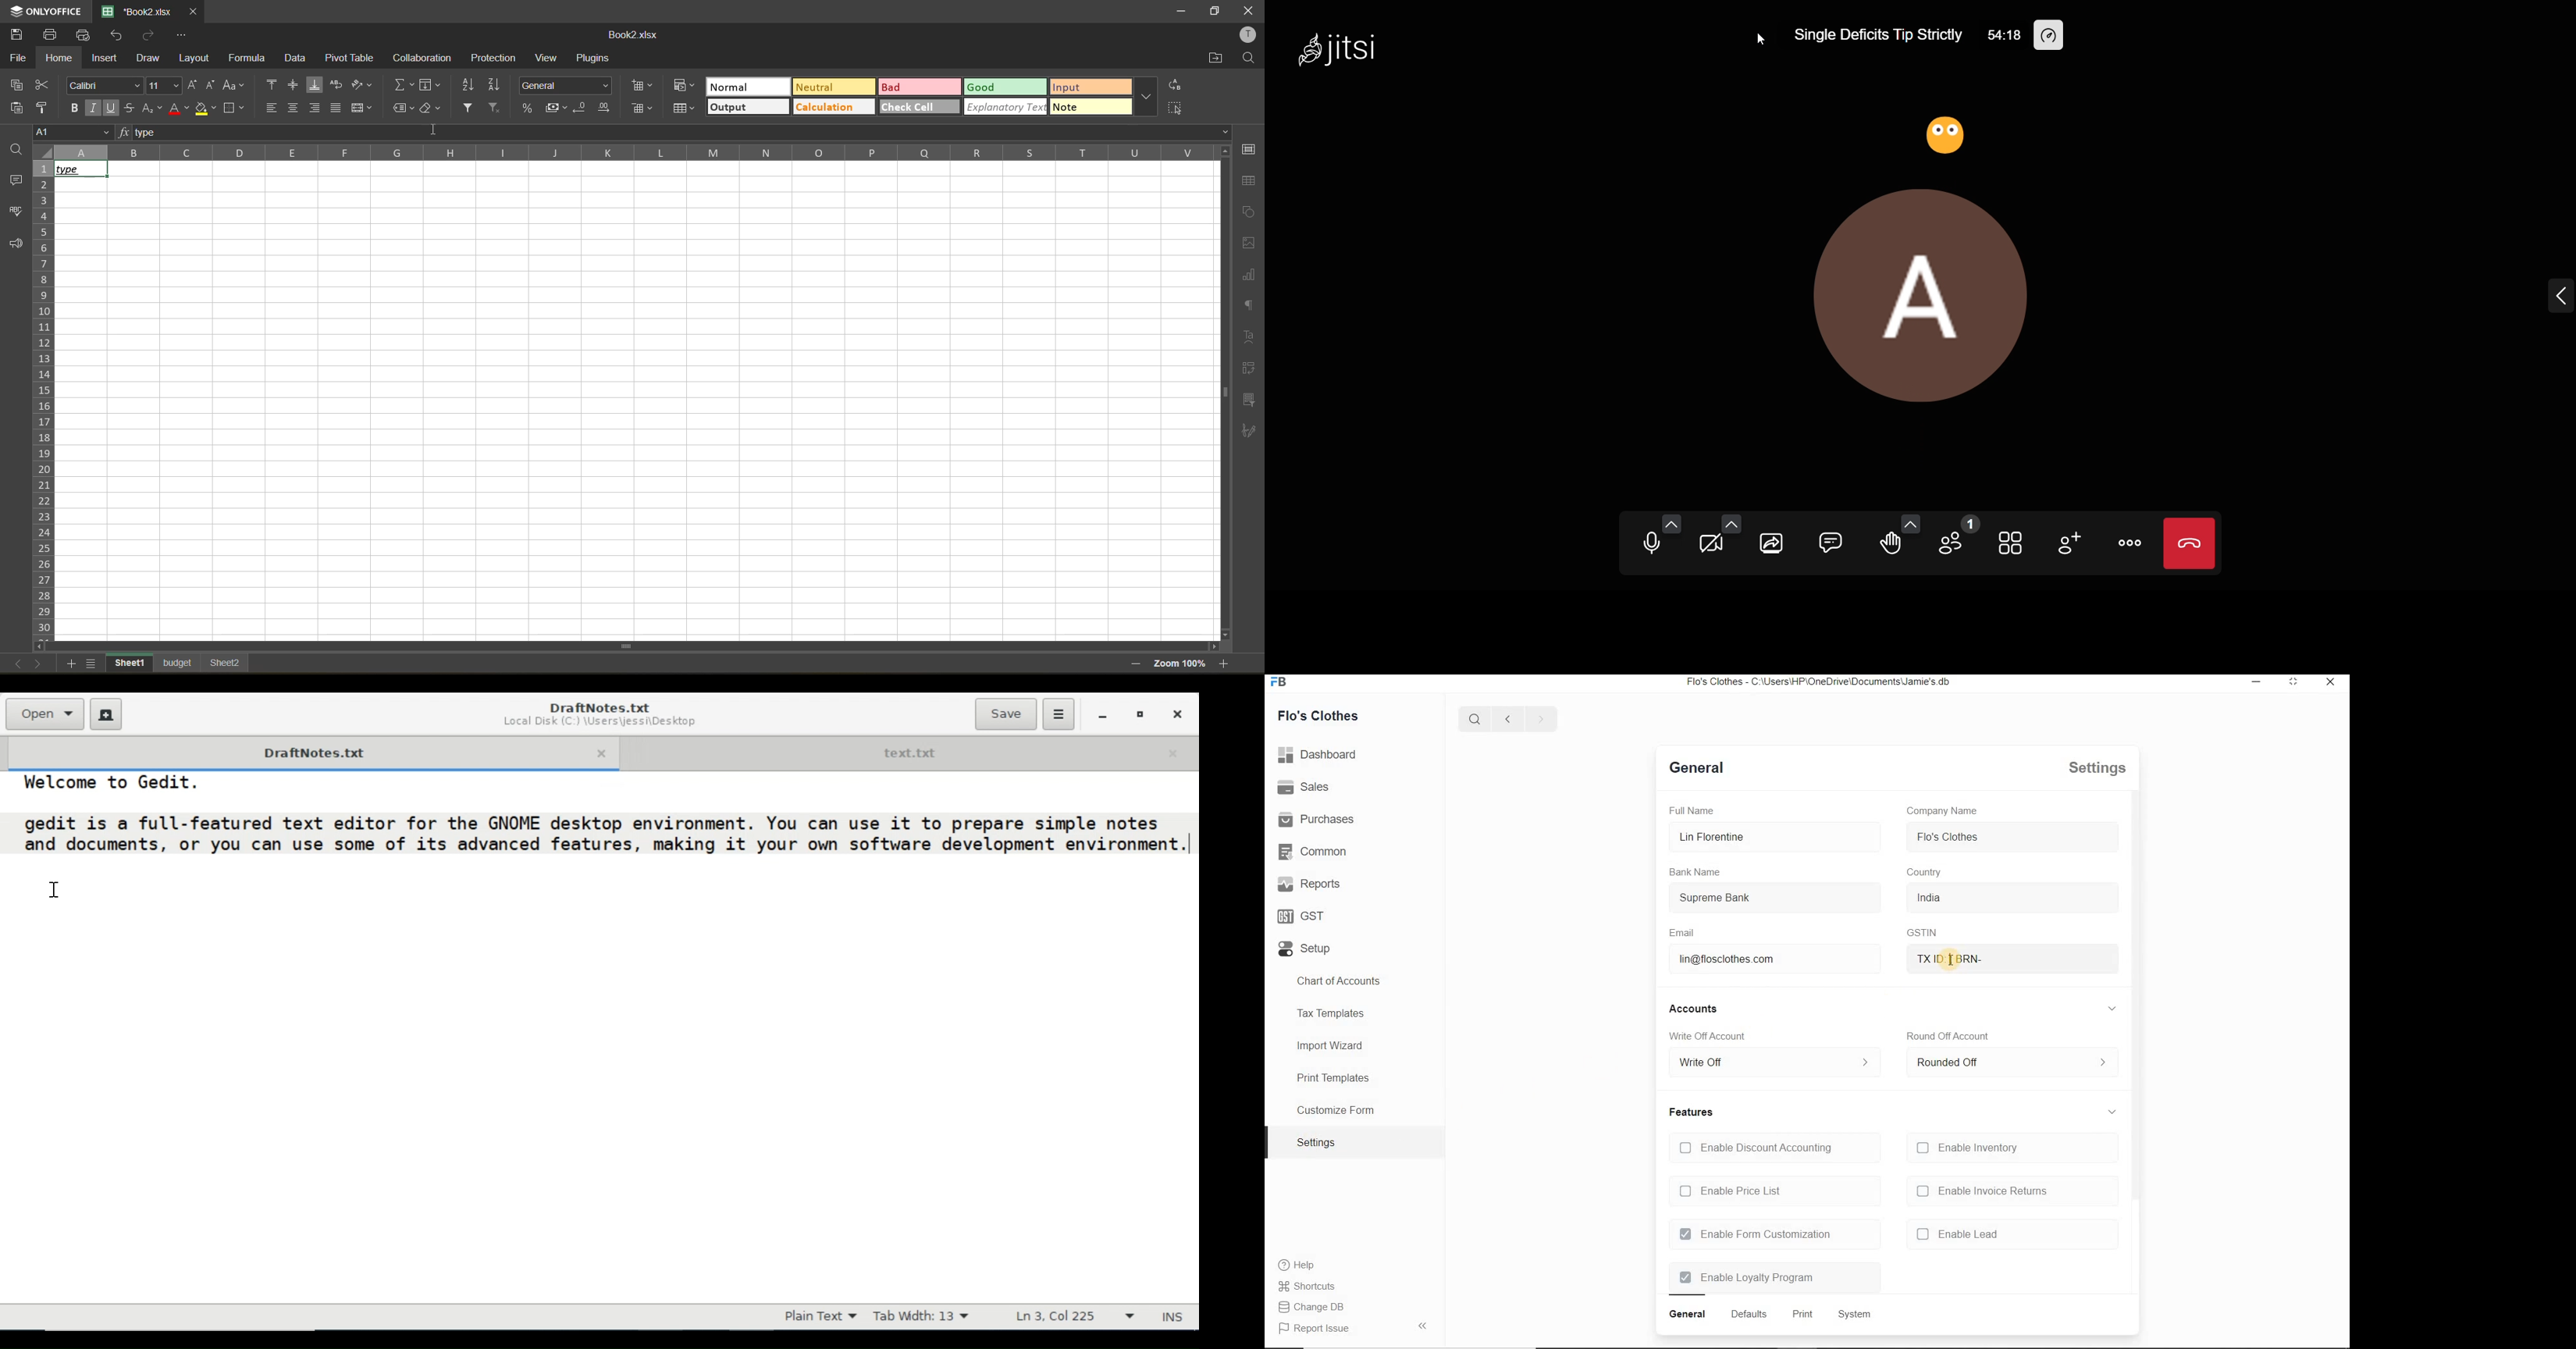 Image resolution: width=2576 pixels, height=1372 pixels. Describe the element at coordinates (1697, 872) in the screenshot. I see `Bank Name` at that location.